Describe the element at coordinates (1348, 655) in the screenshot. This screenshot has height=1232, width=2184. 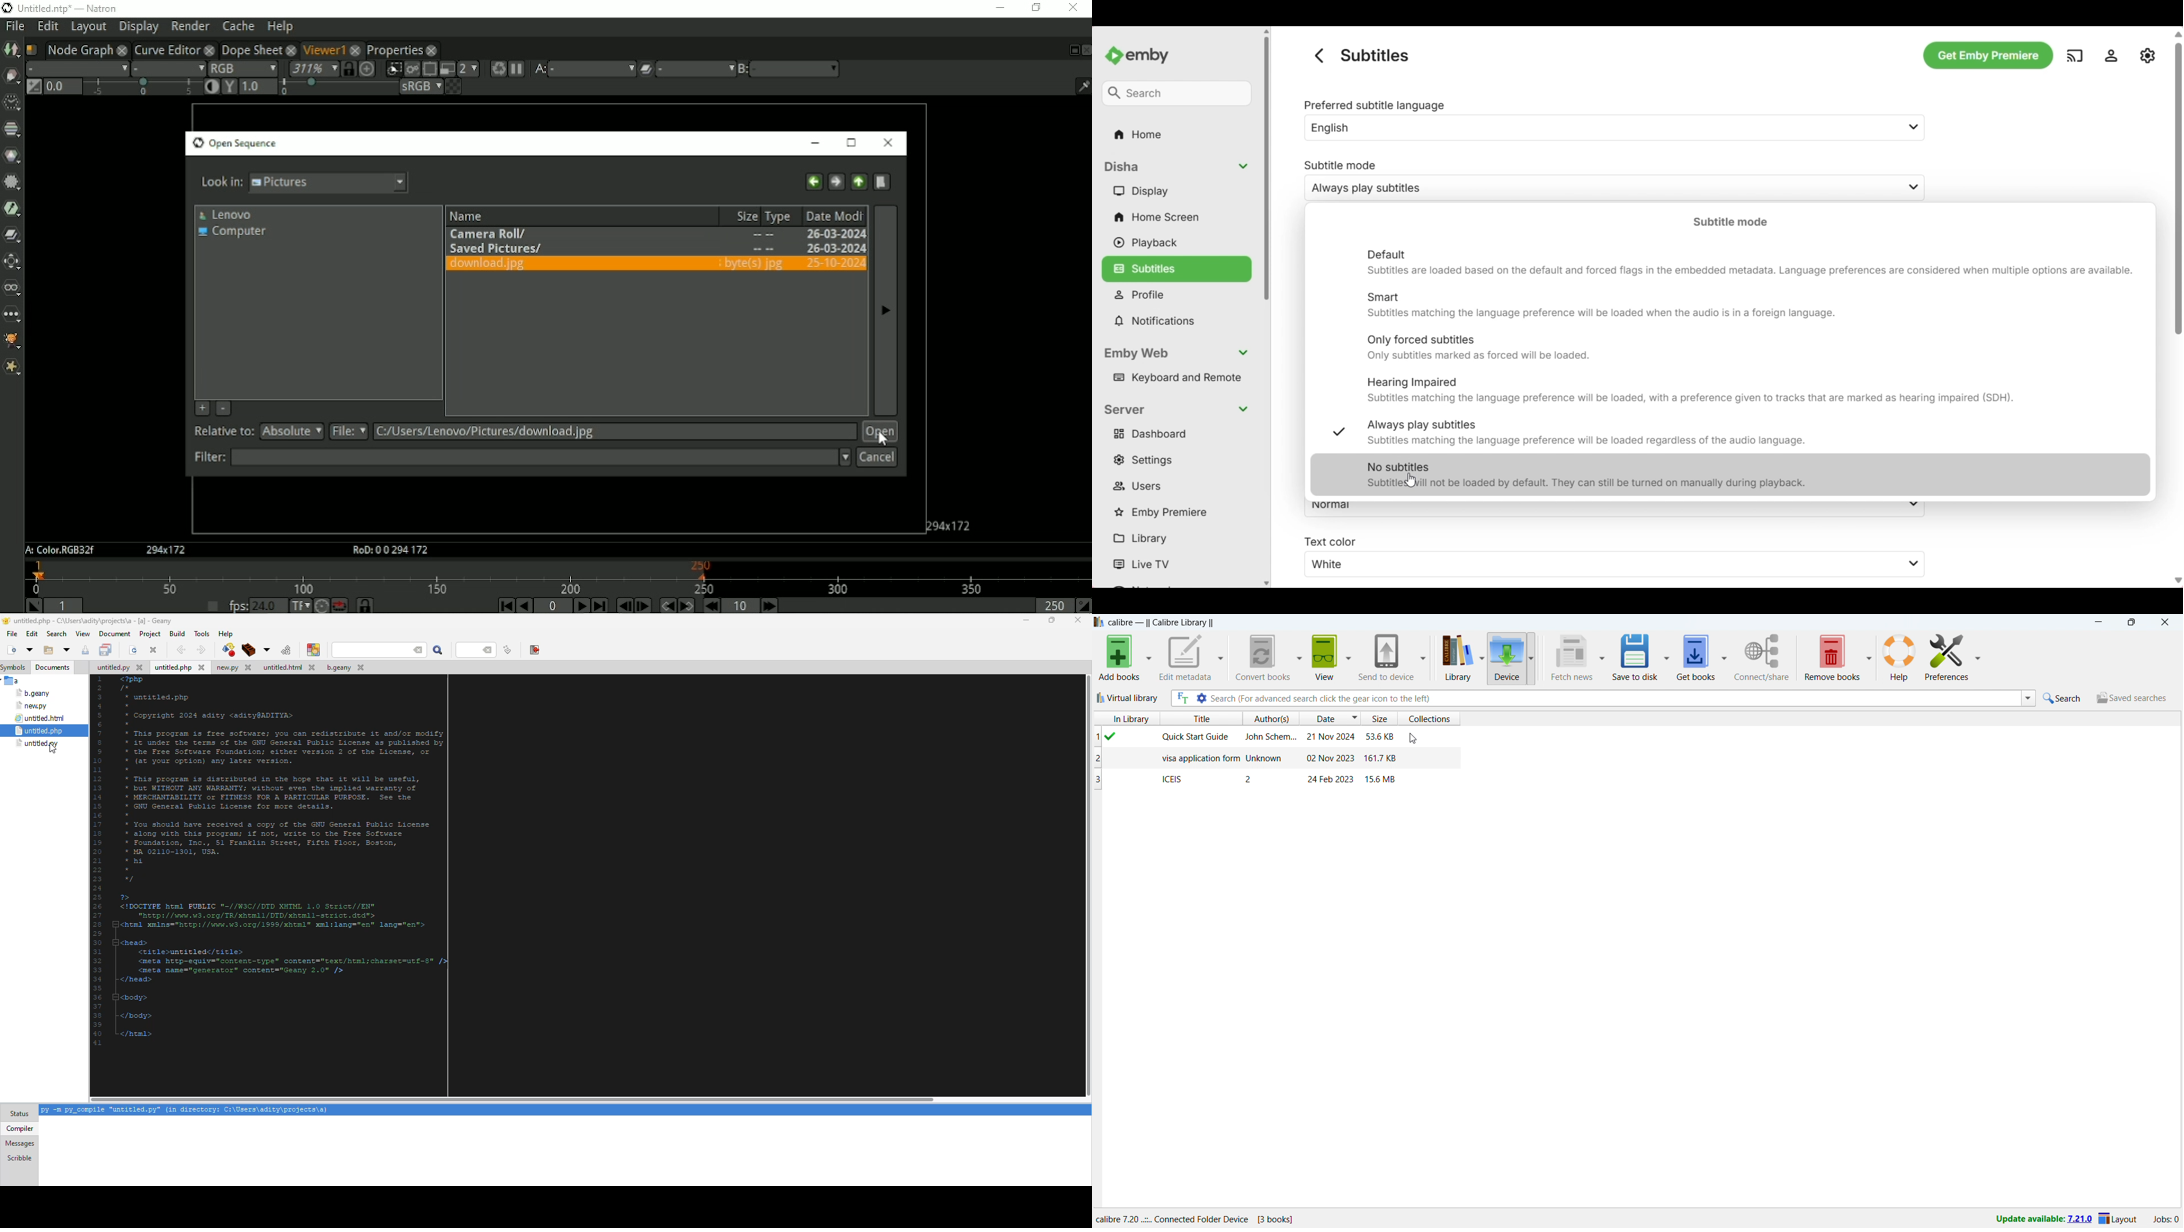
I see `view options` at that location.